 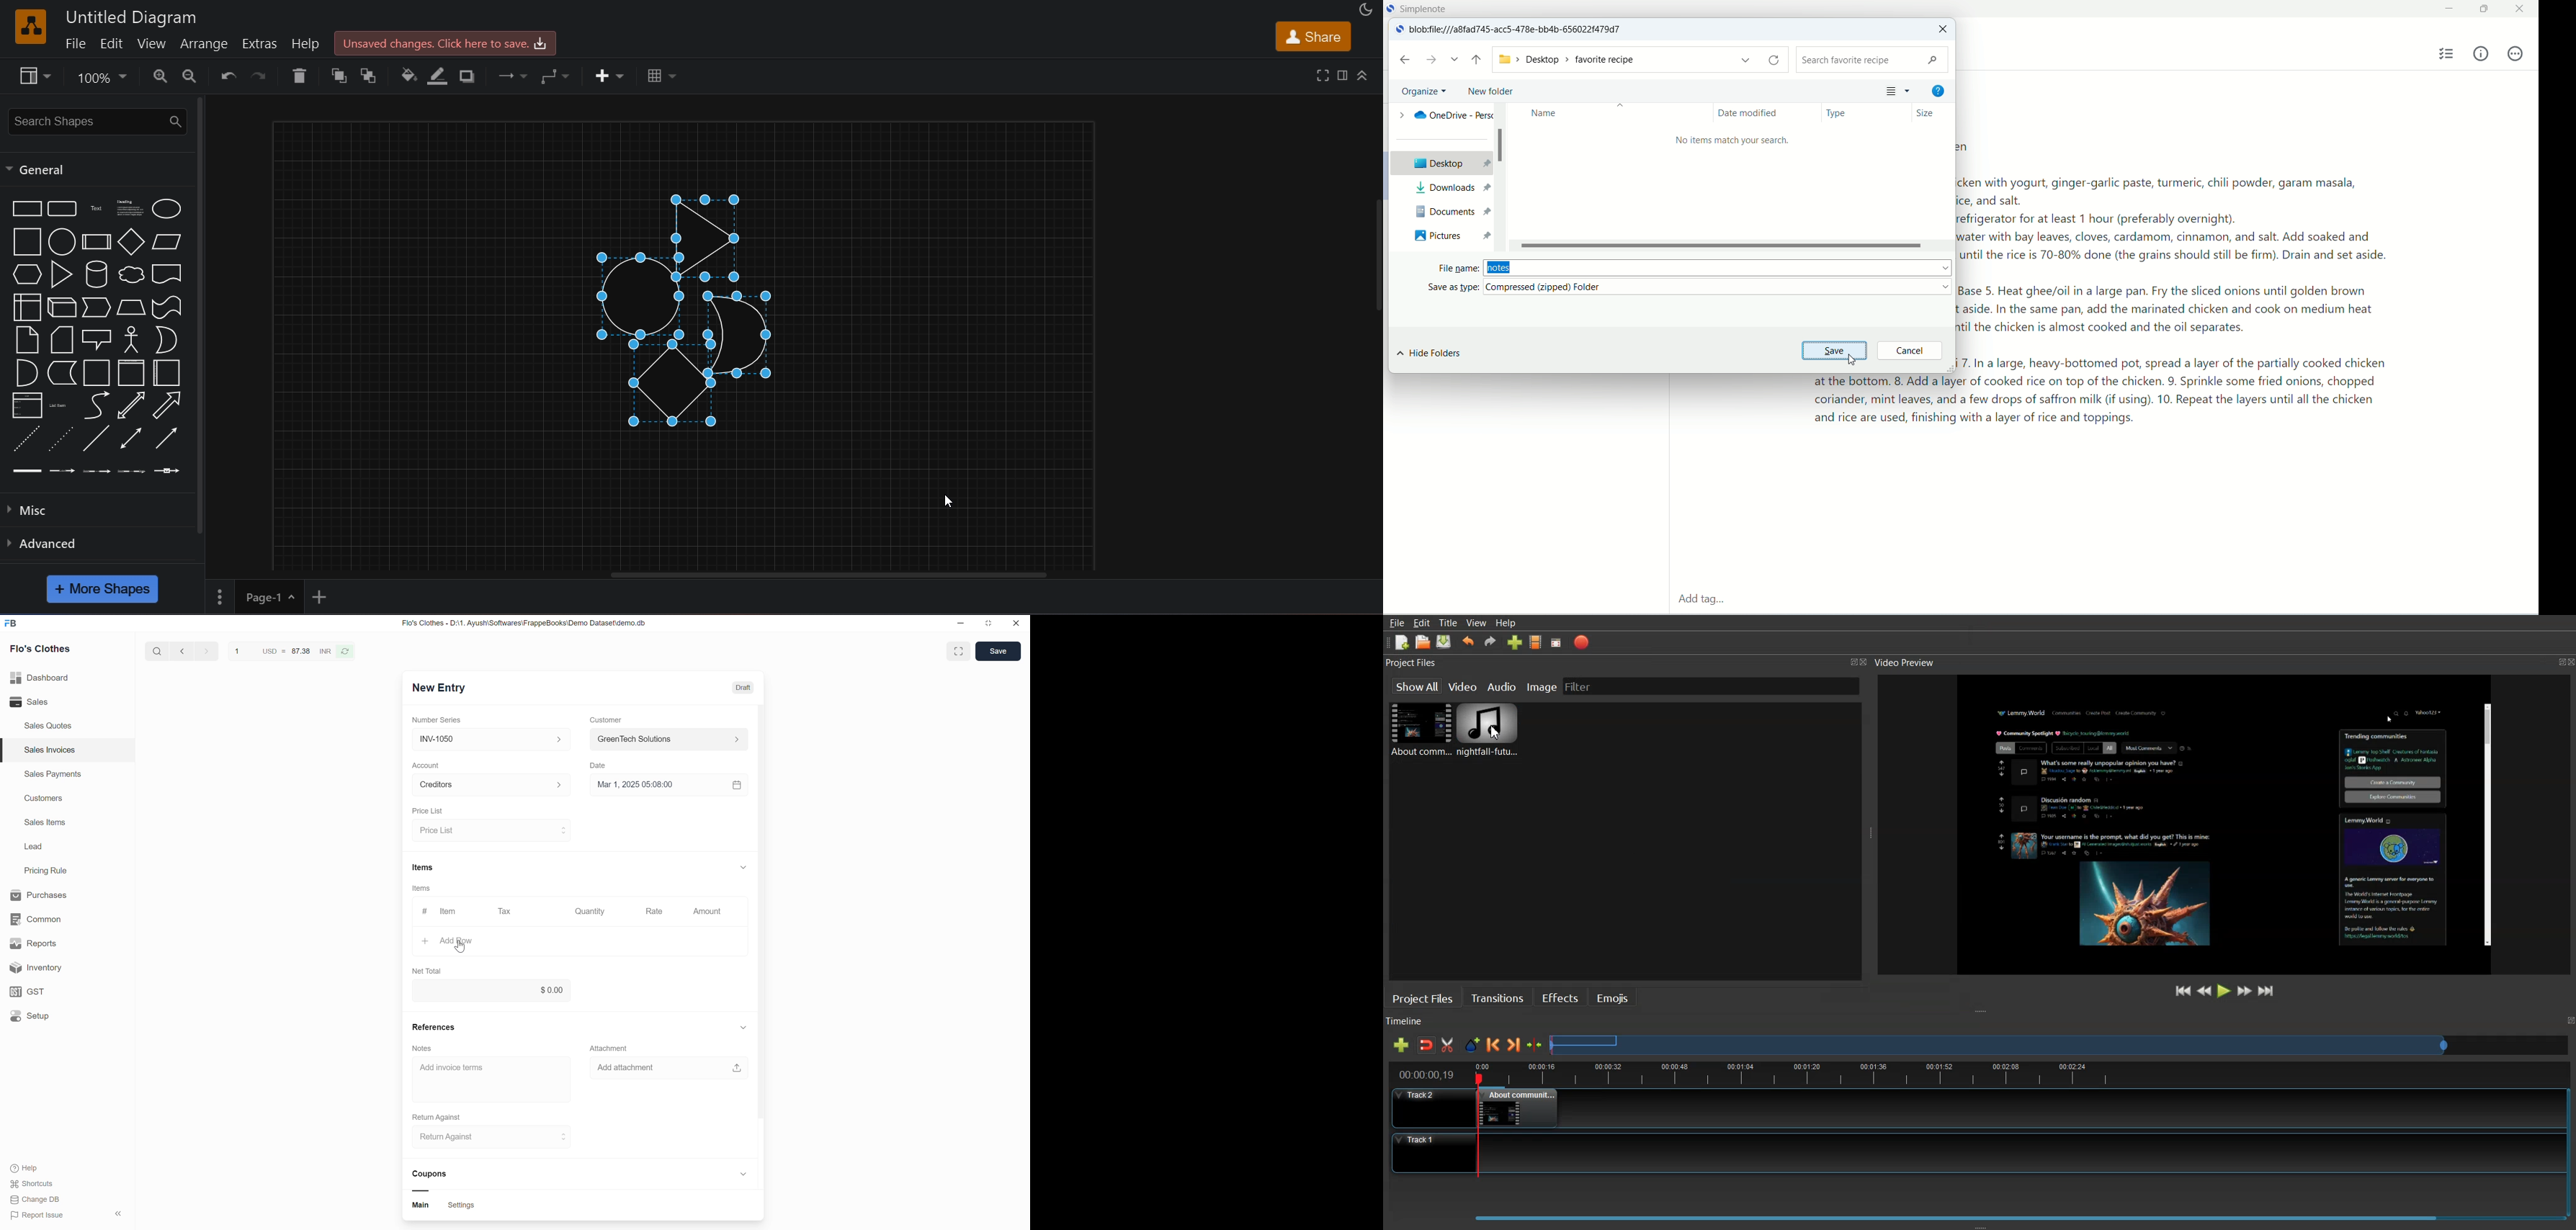 I want to click on Add row, so click(x=565, y=943).